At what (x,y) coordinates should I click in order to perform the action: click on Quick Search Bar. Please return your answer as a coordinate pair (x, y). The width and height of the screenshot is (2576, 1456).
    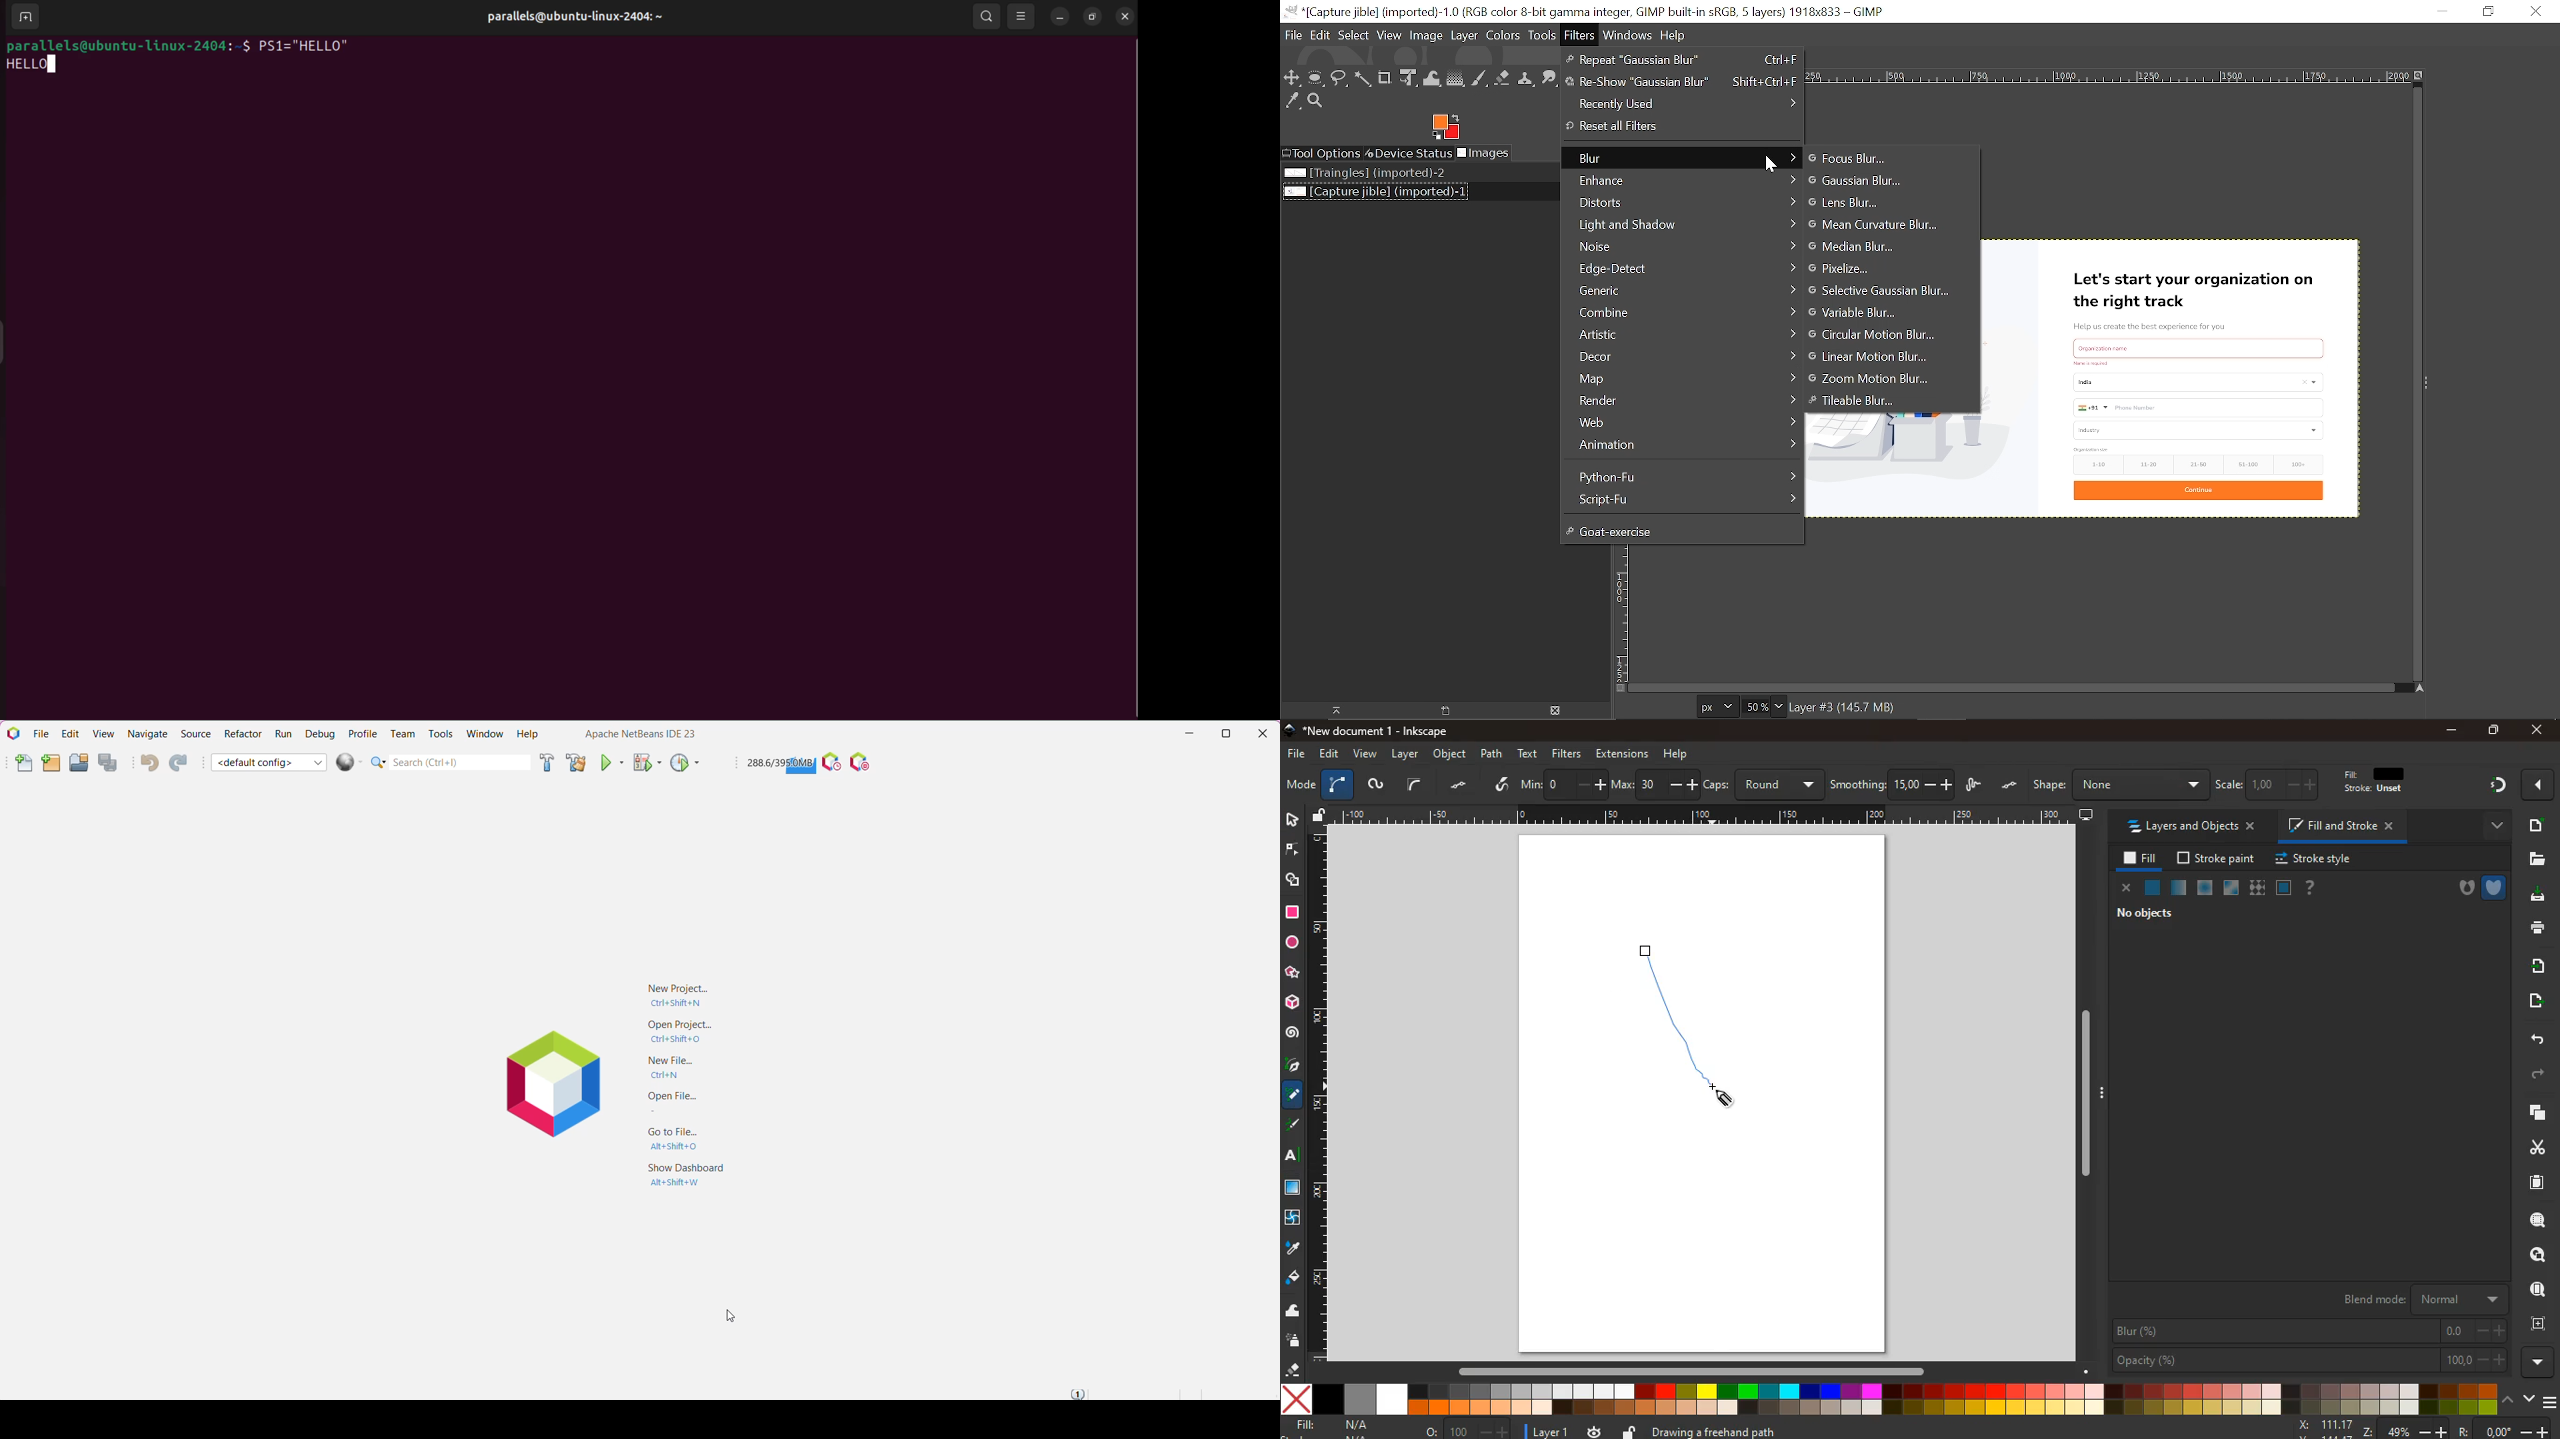
    Looking at the image, I should click on (449, 762).